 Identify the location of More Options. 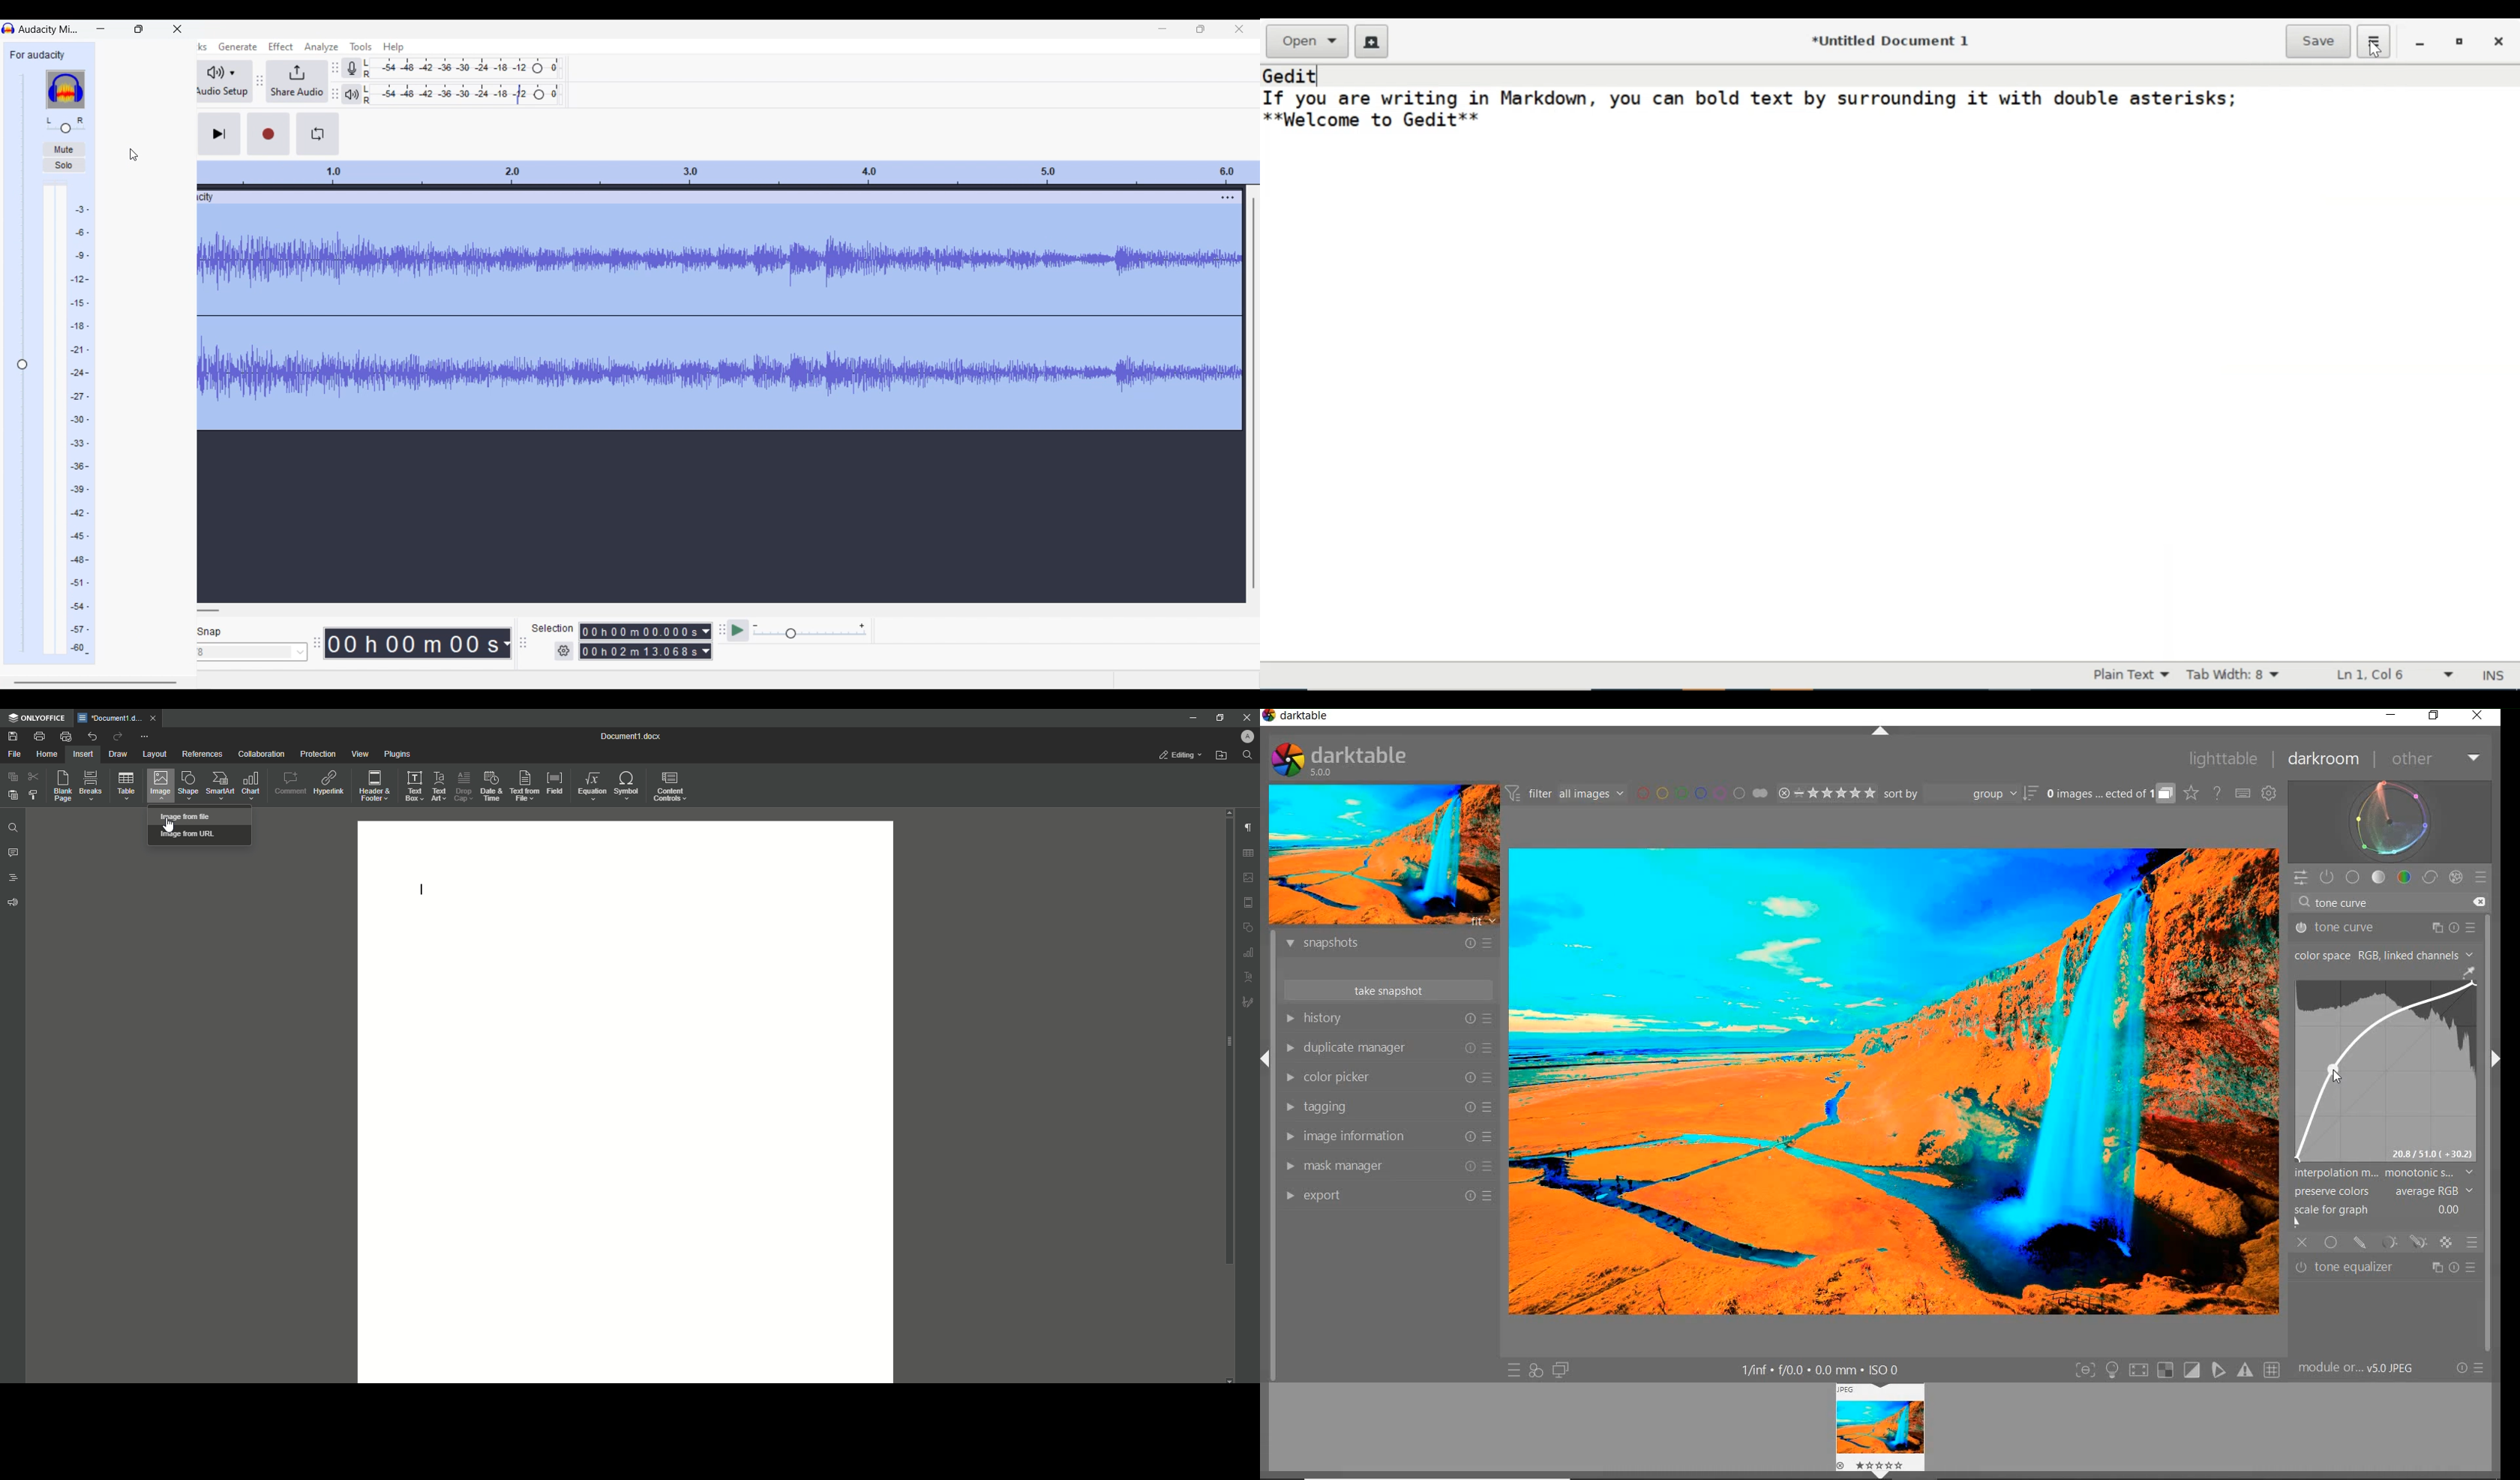
(145, 737).